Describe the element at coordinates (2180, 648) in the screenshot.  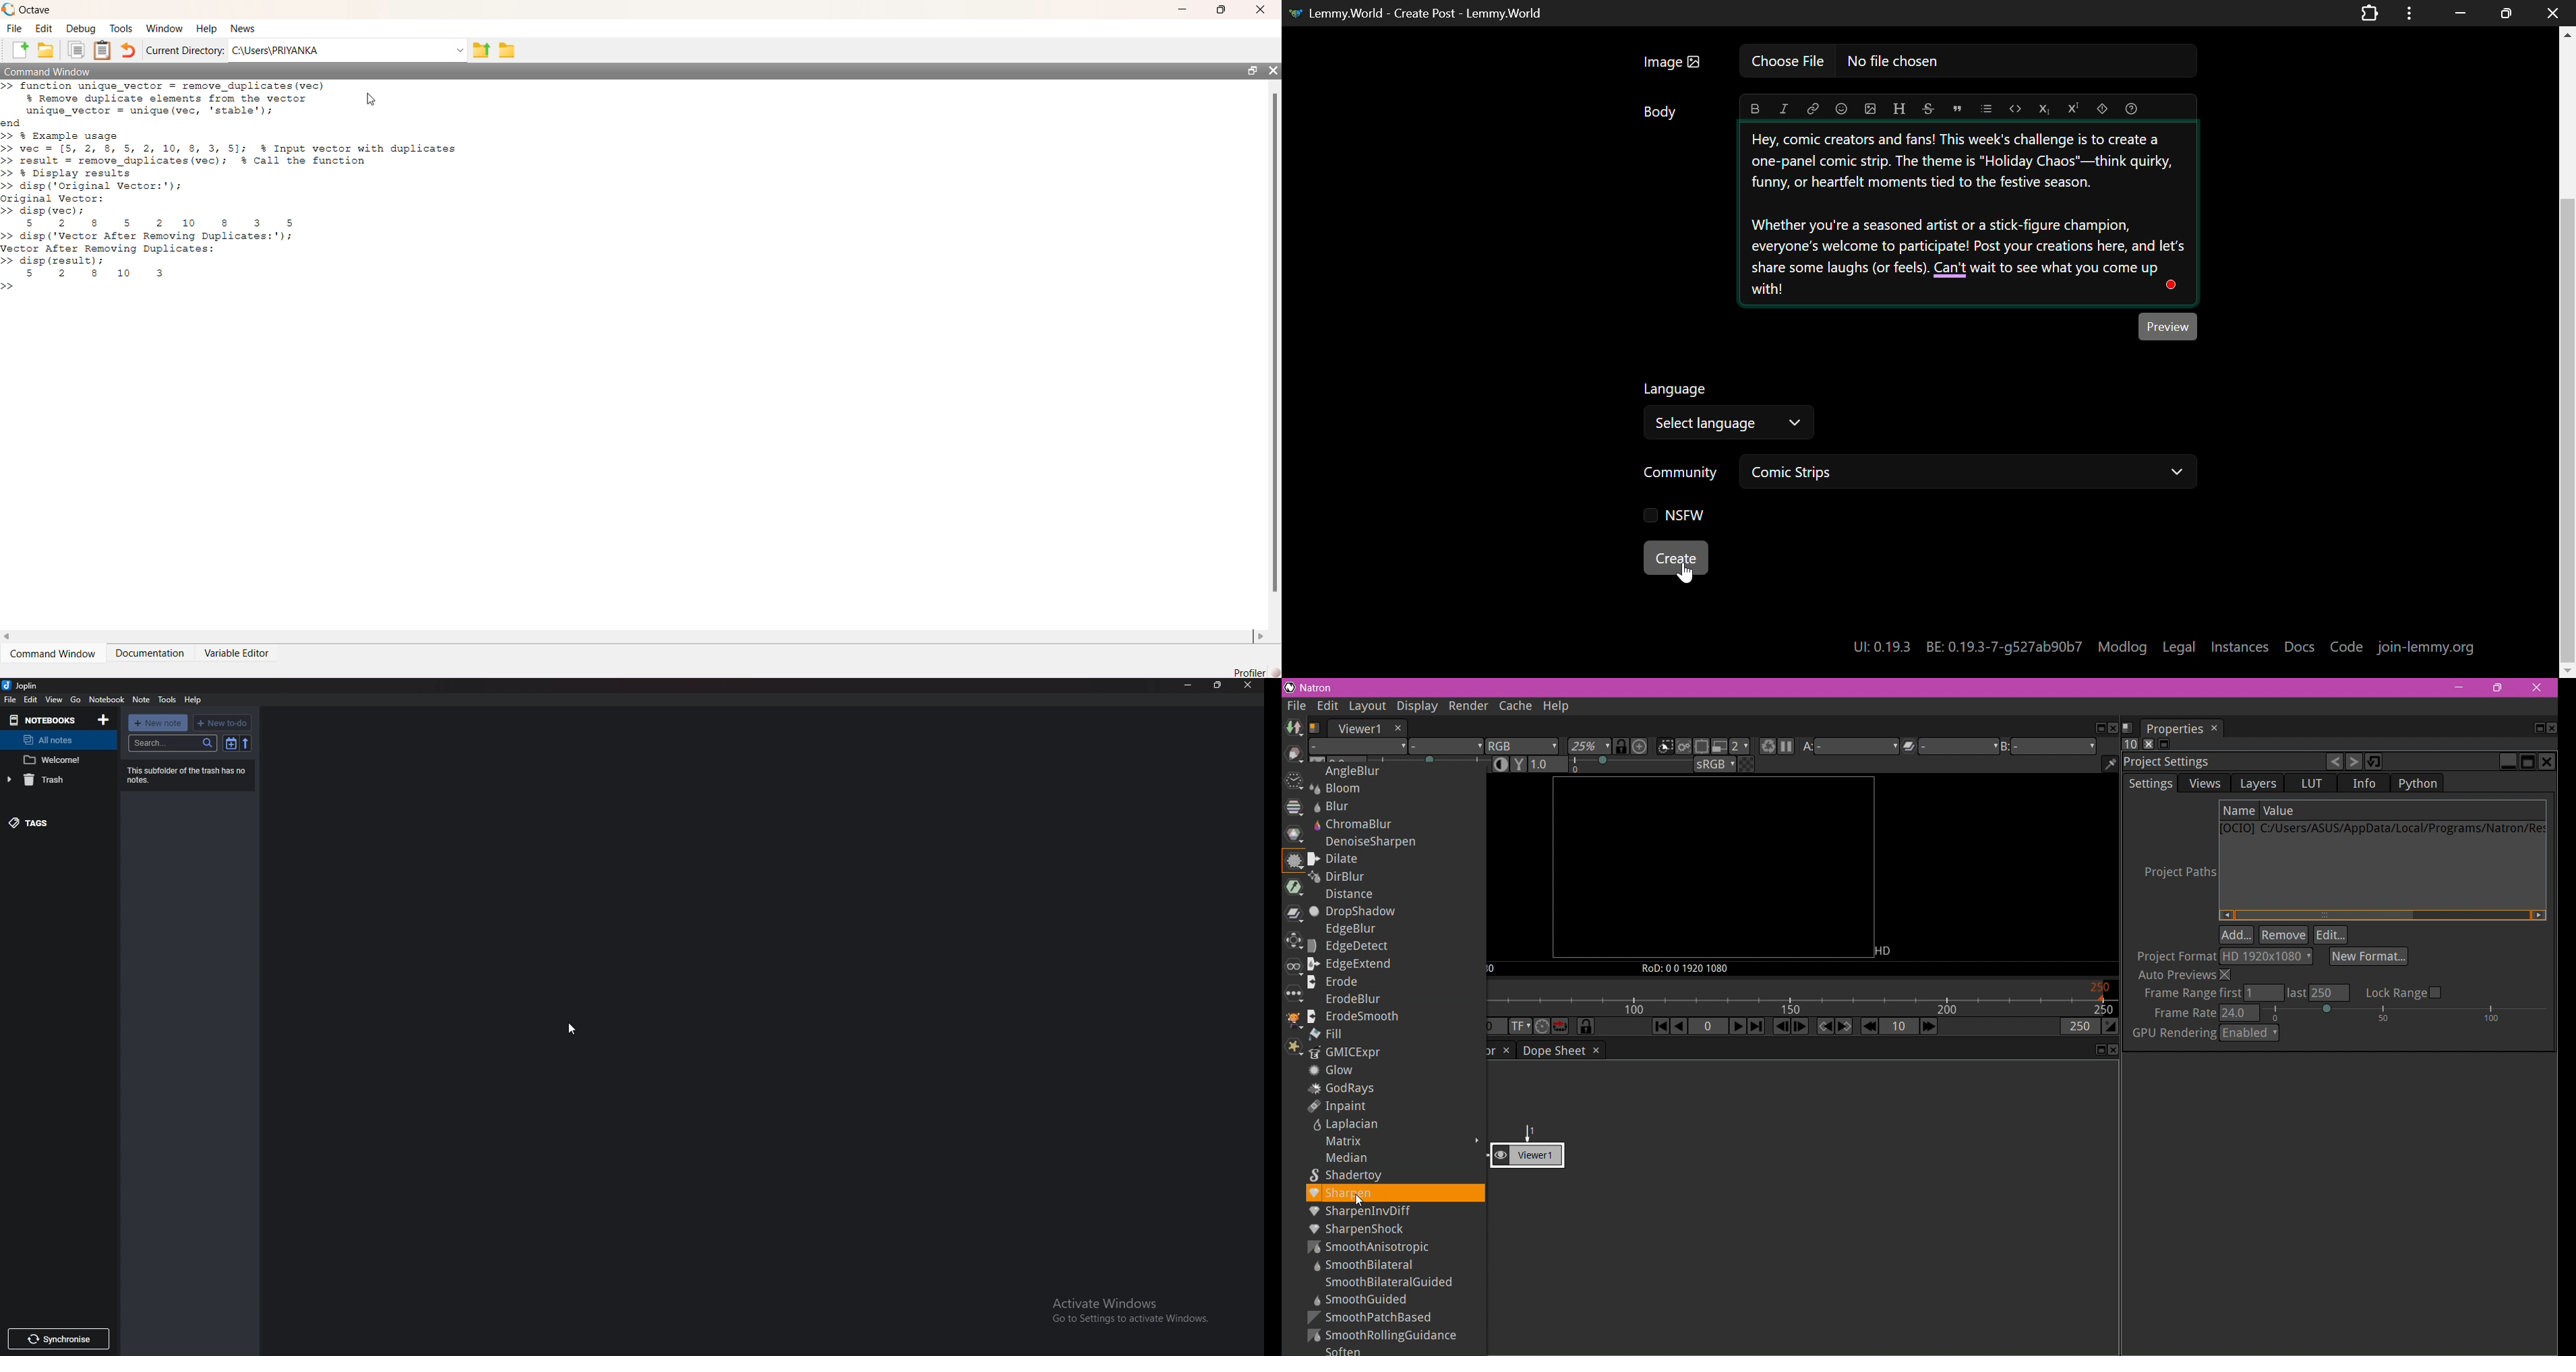
I see `Legal` at that location.